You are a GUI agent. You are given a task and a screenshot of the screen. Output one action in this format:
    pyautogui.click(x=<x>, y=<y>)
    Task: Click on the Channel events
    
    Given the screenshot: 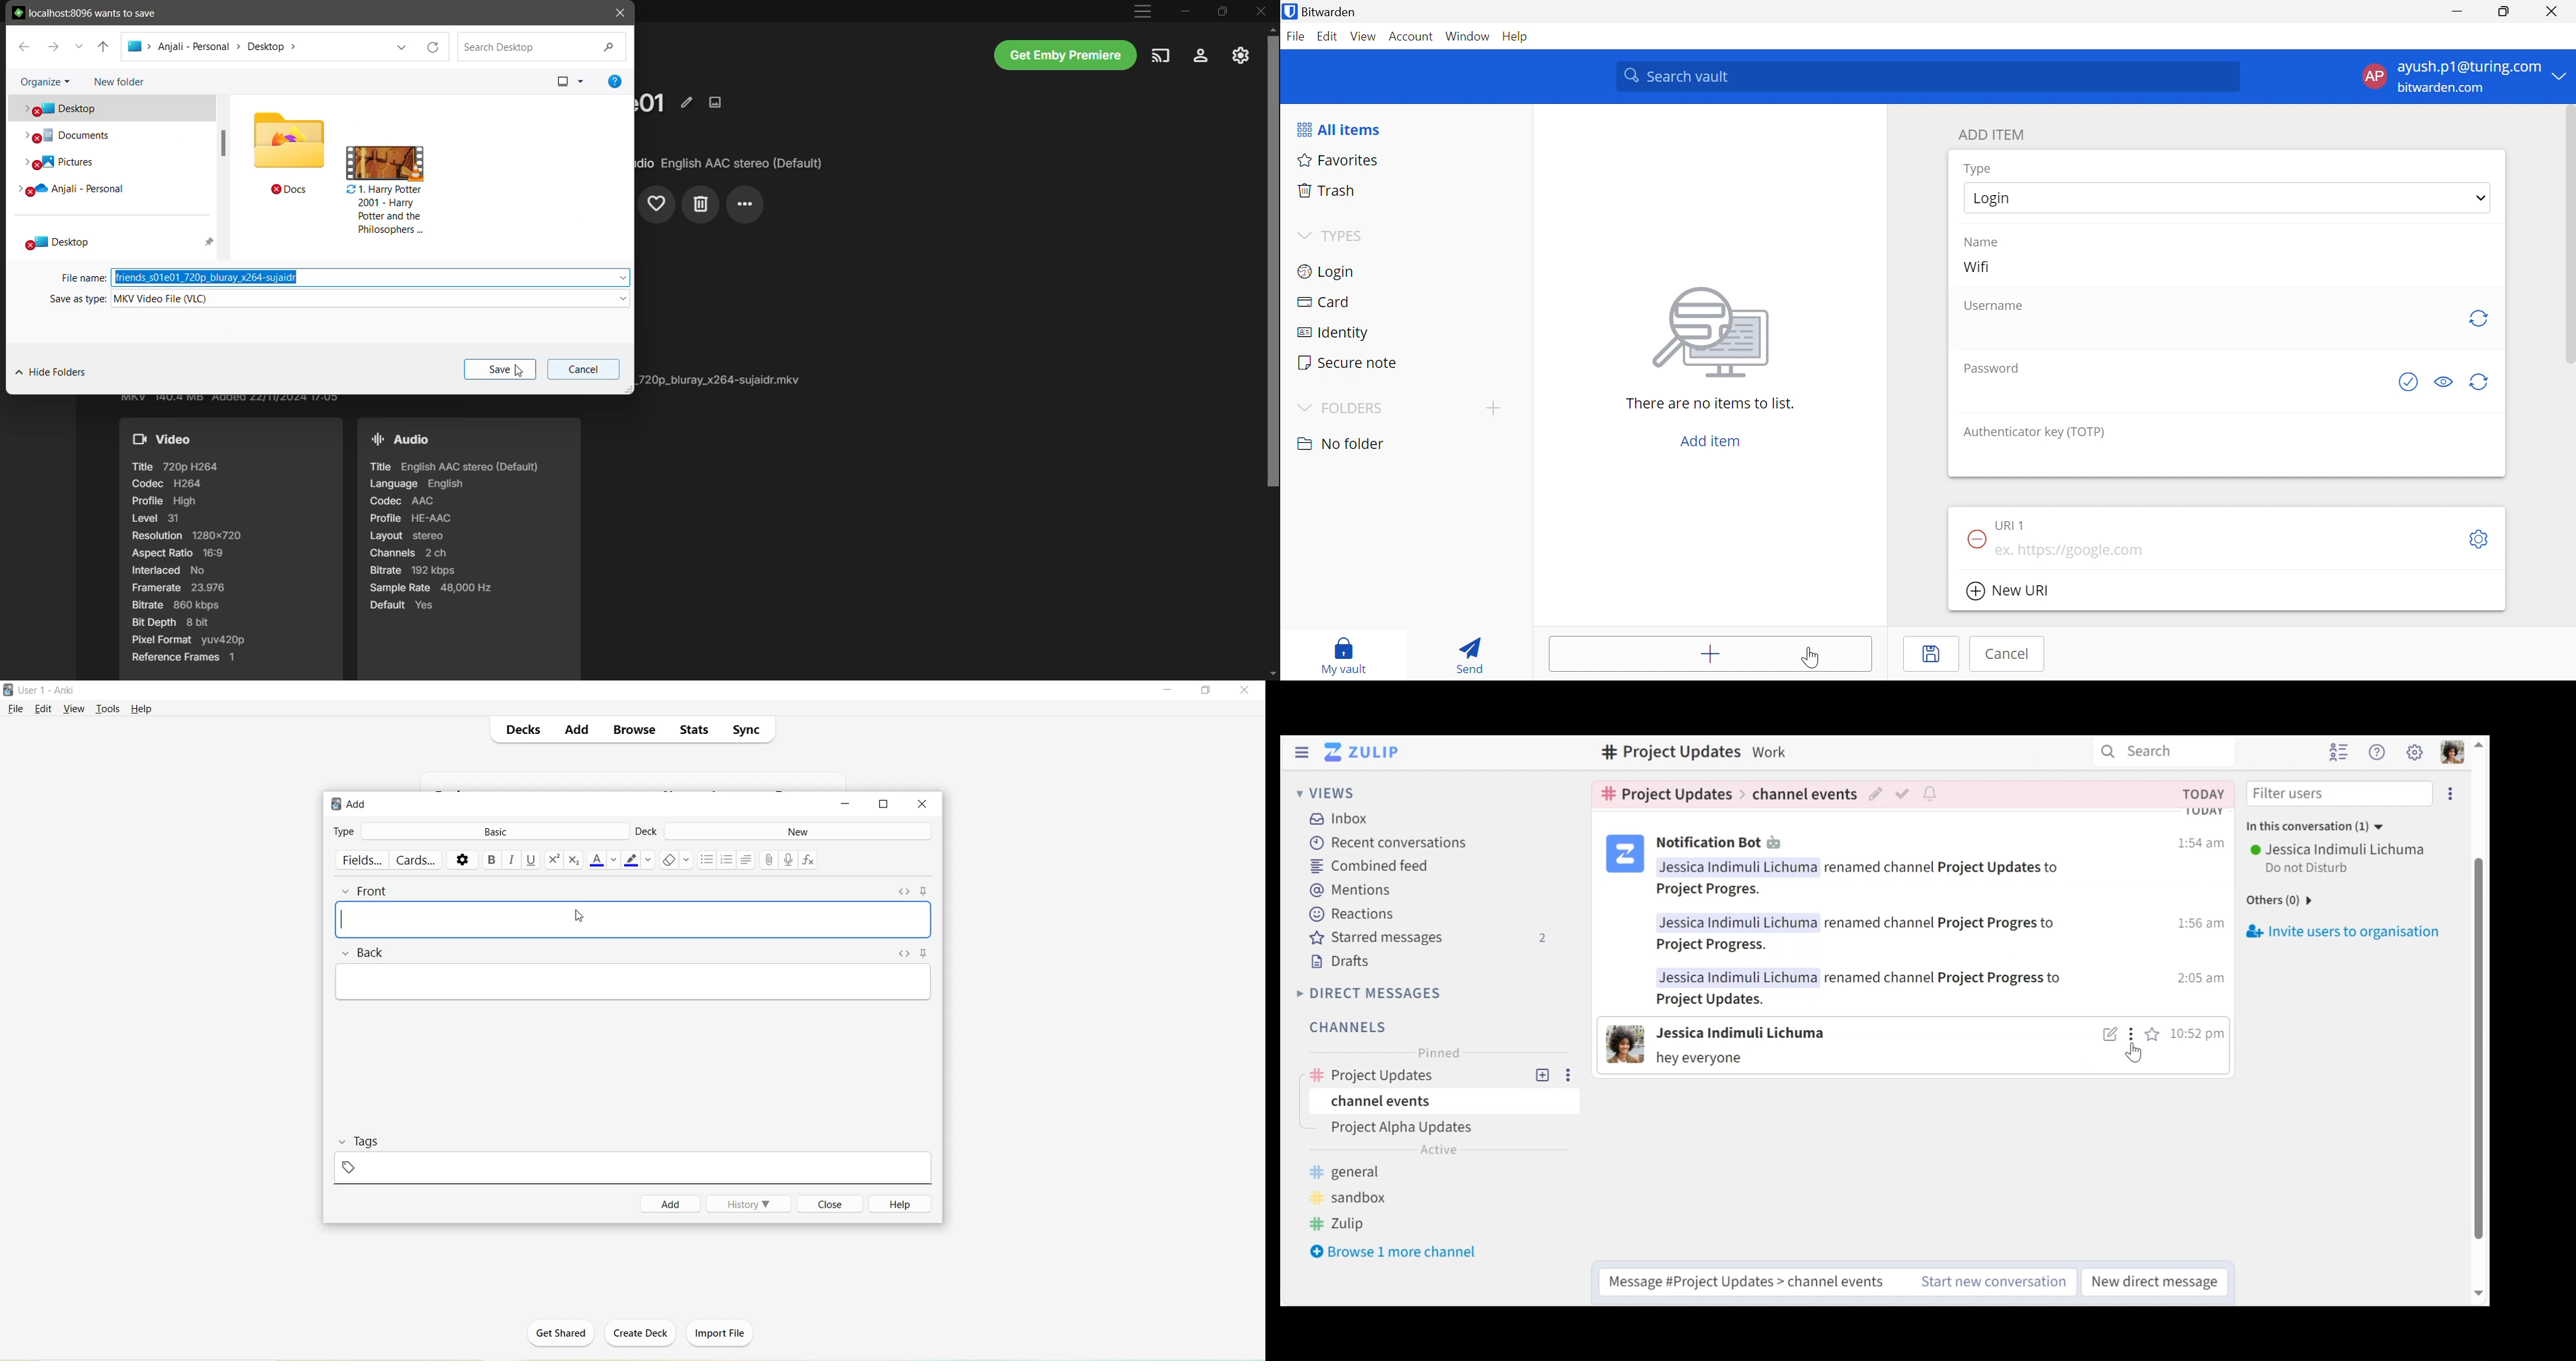 What is the action you would take?
    pyautogui.click(x=1804, y=792)
    